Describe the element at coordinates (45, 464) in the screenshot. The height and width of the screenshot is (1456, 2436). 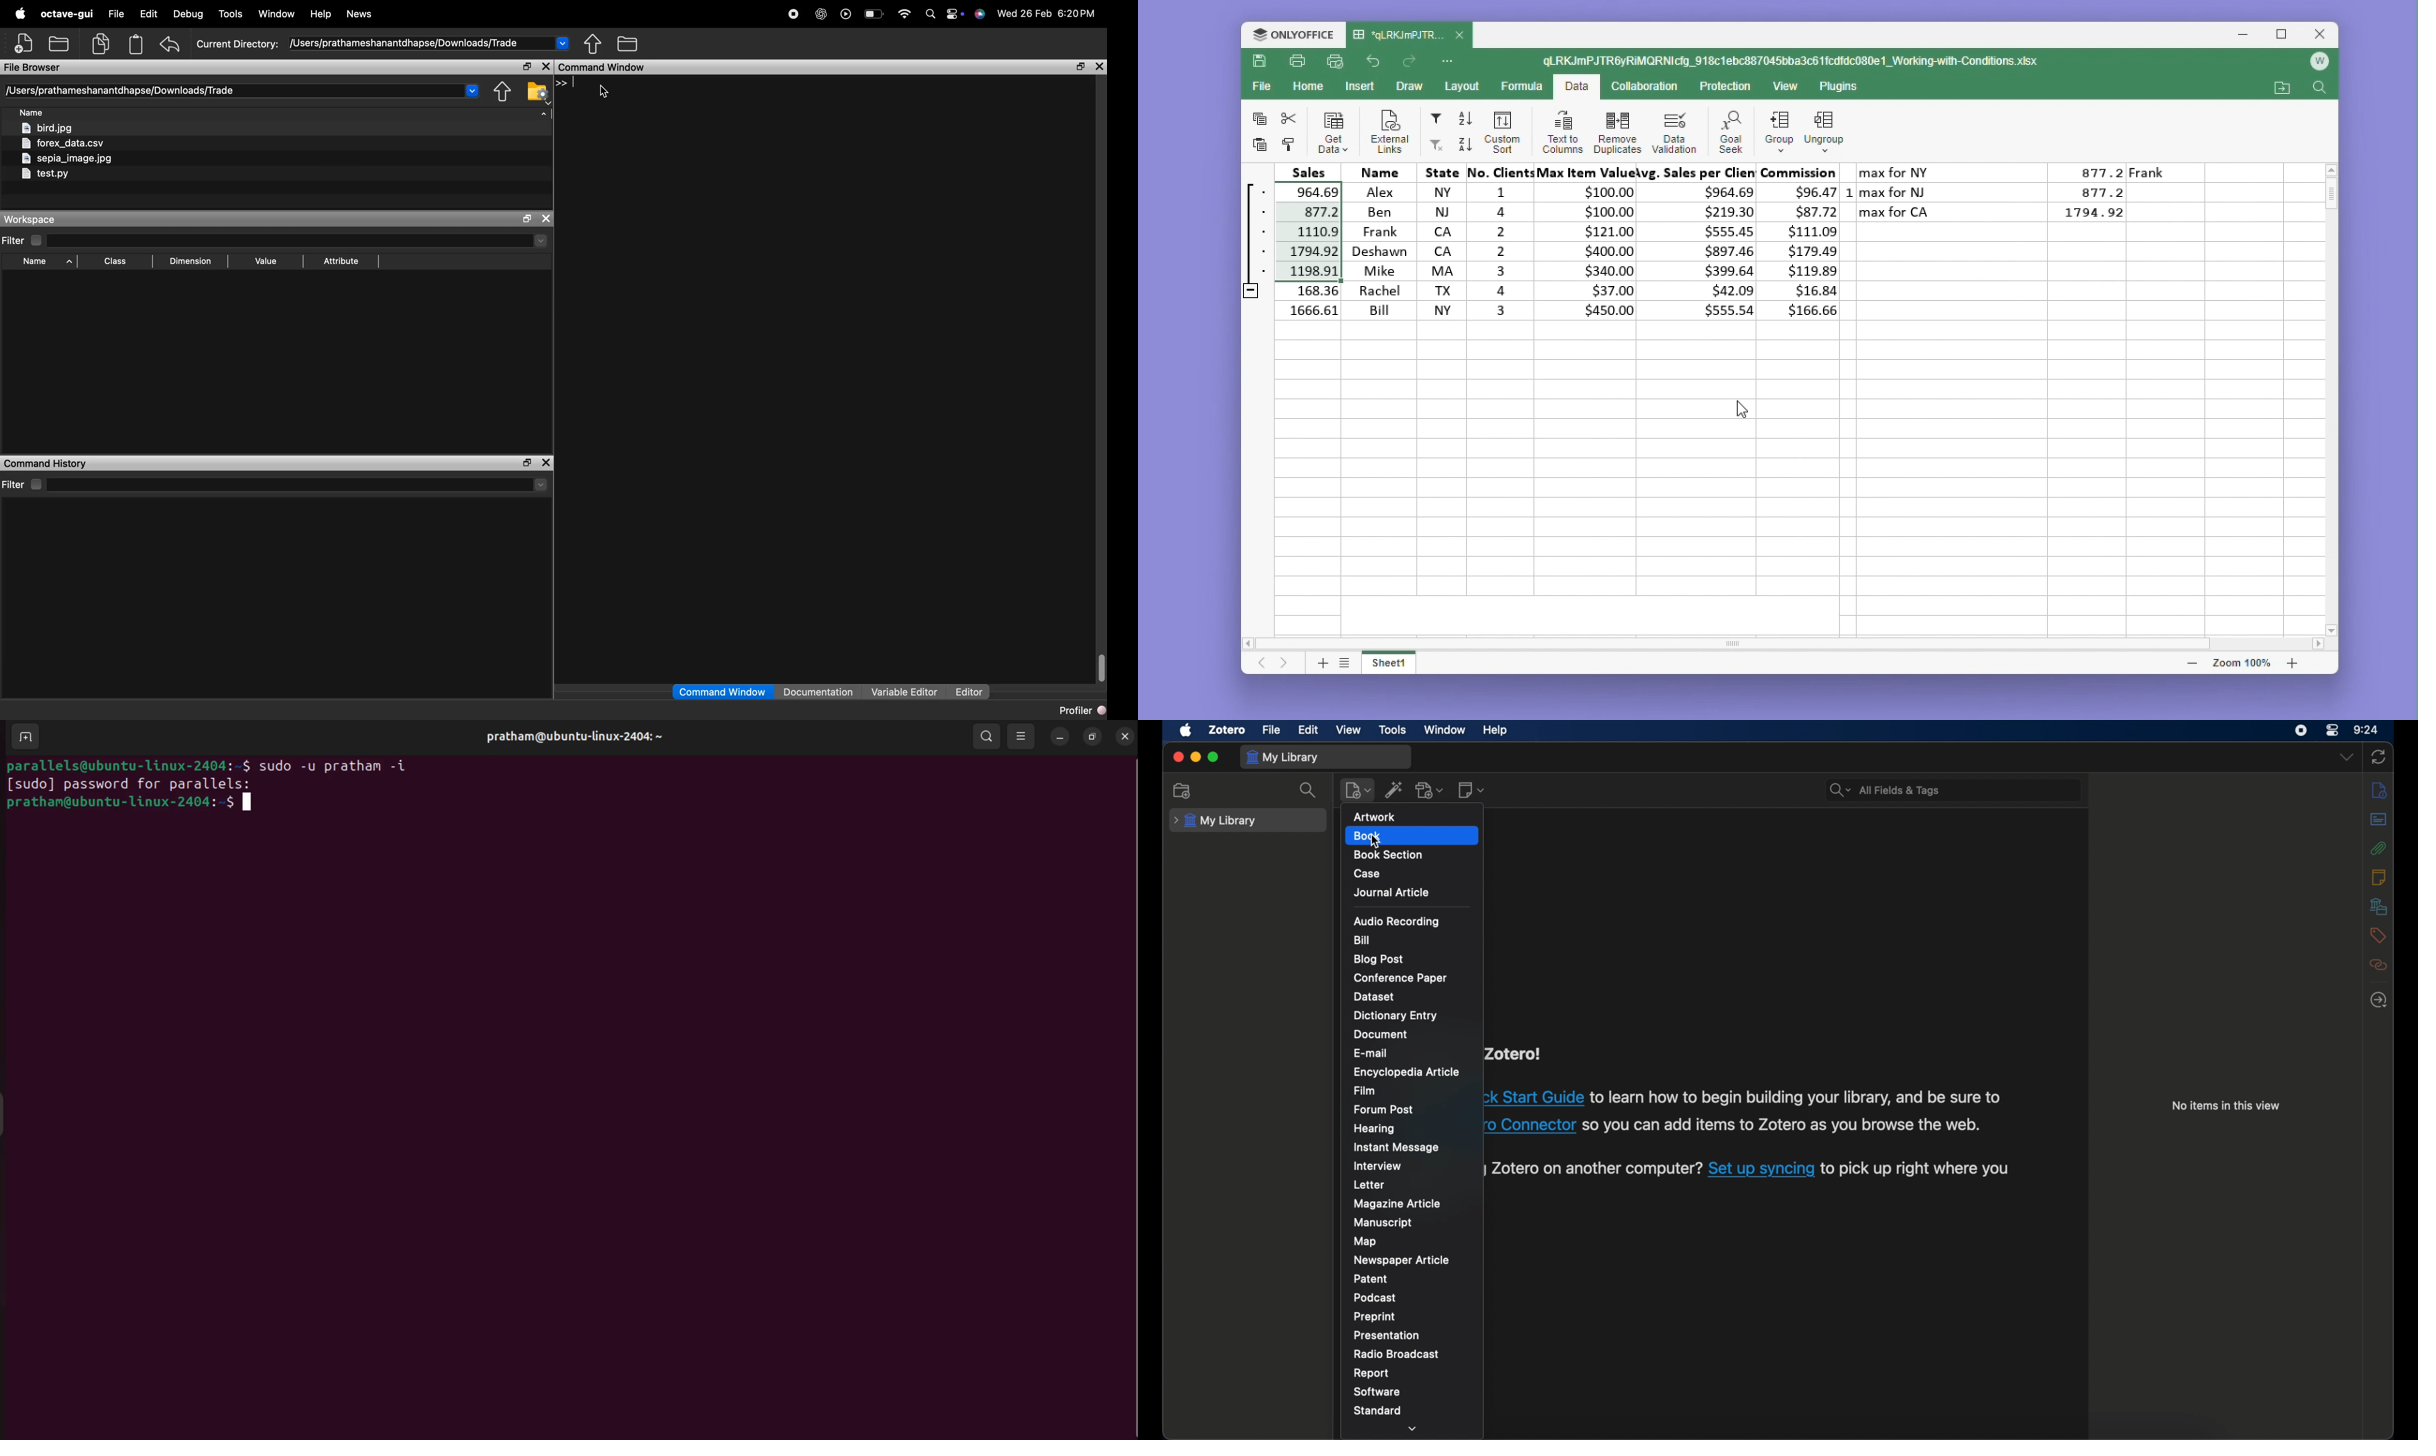
I see `Command History` at that location.